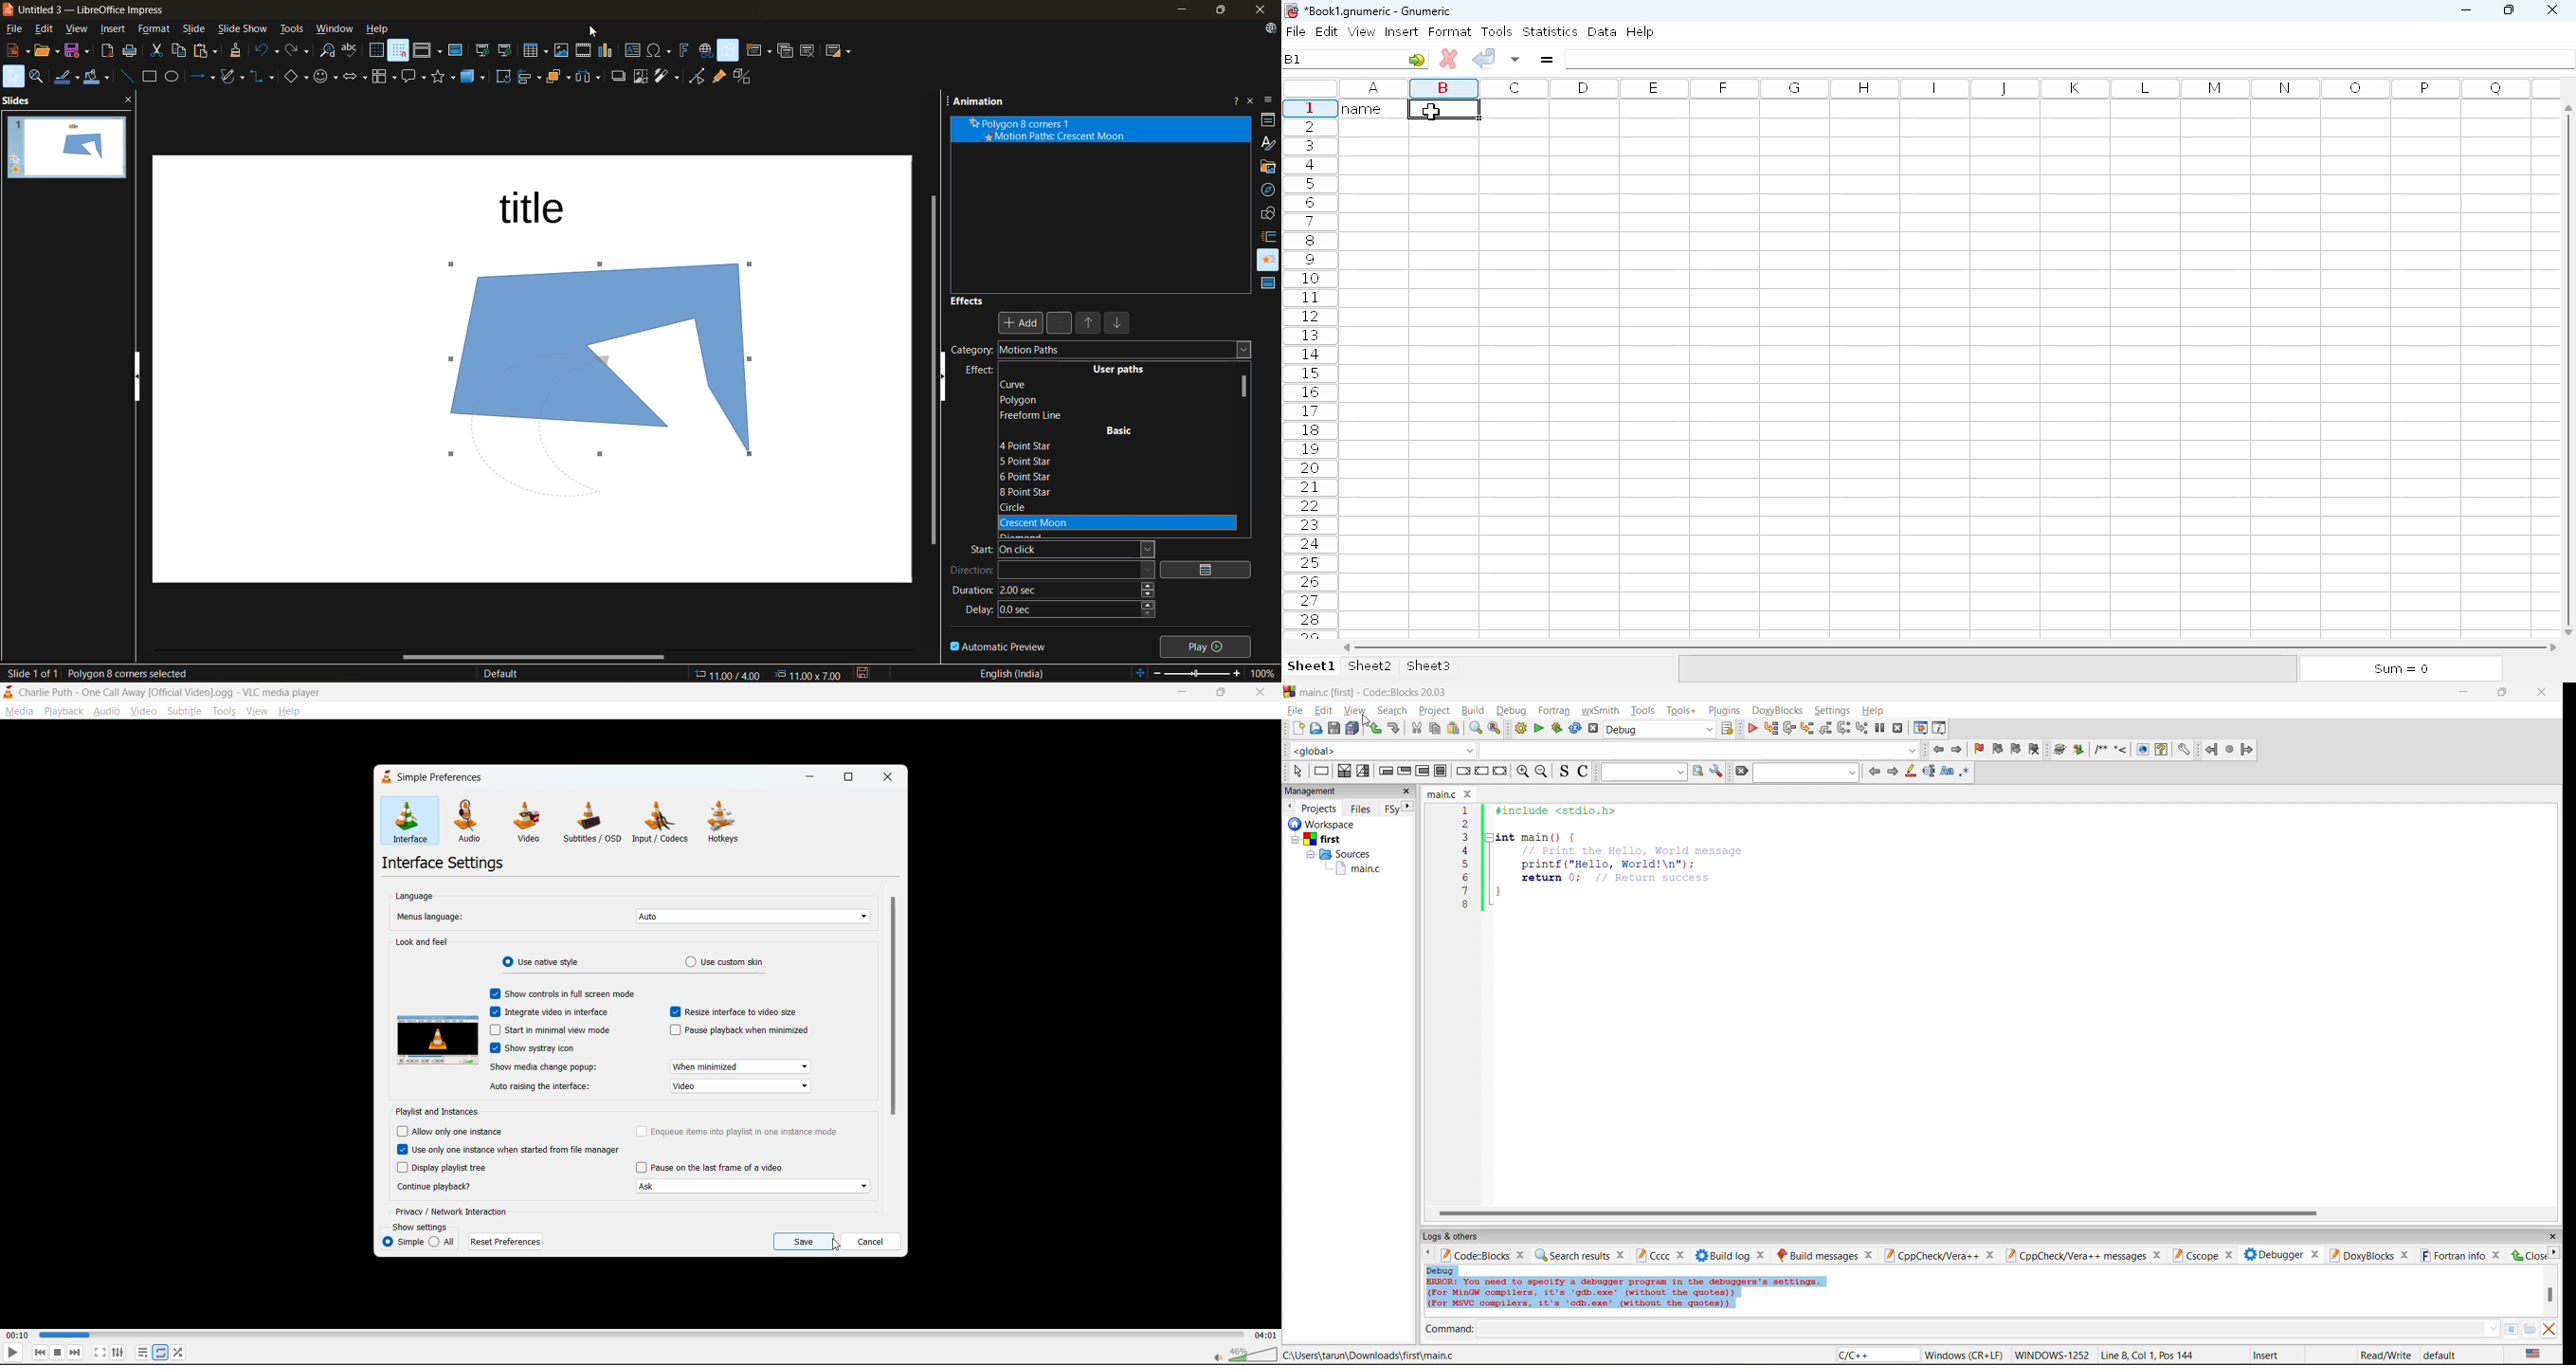 The image size is (2576, 1372). Describe the element at coordinates (1385, 772) in the screenshot. I see `entry condition loop` at that location.